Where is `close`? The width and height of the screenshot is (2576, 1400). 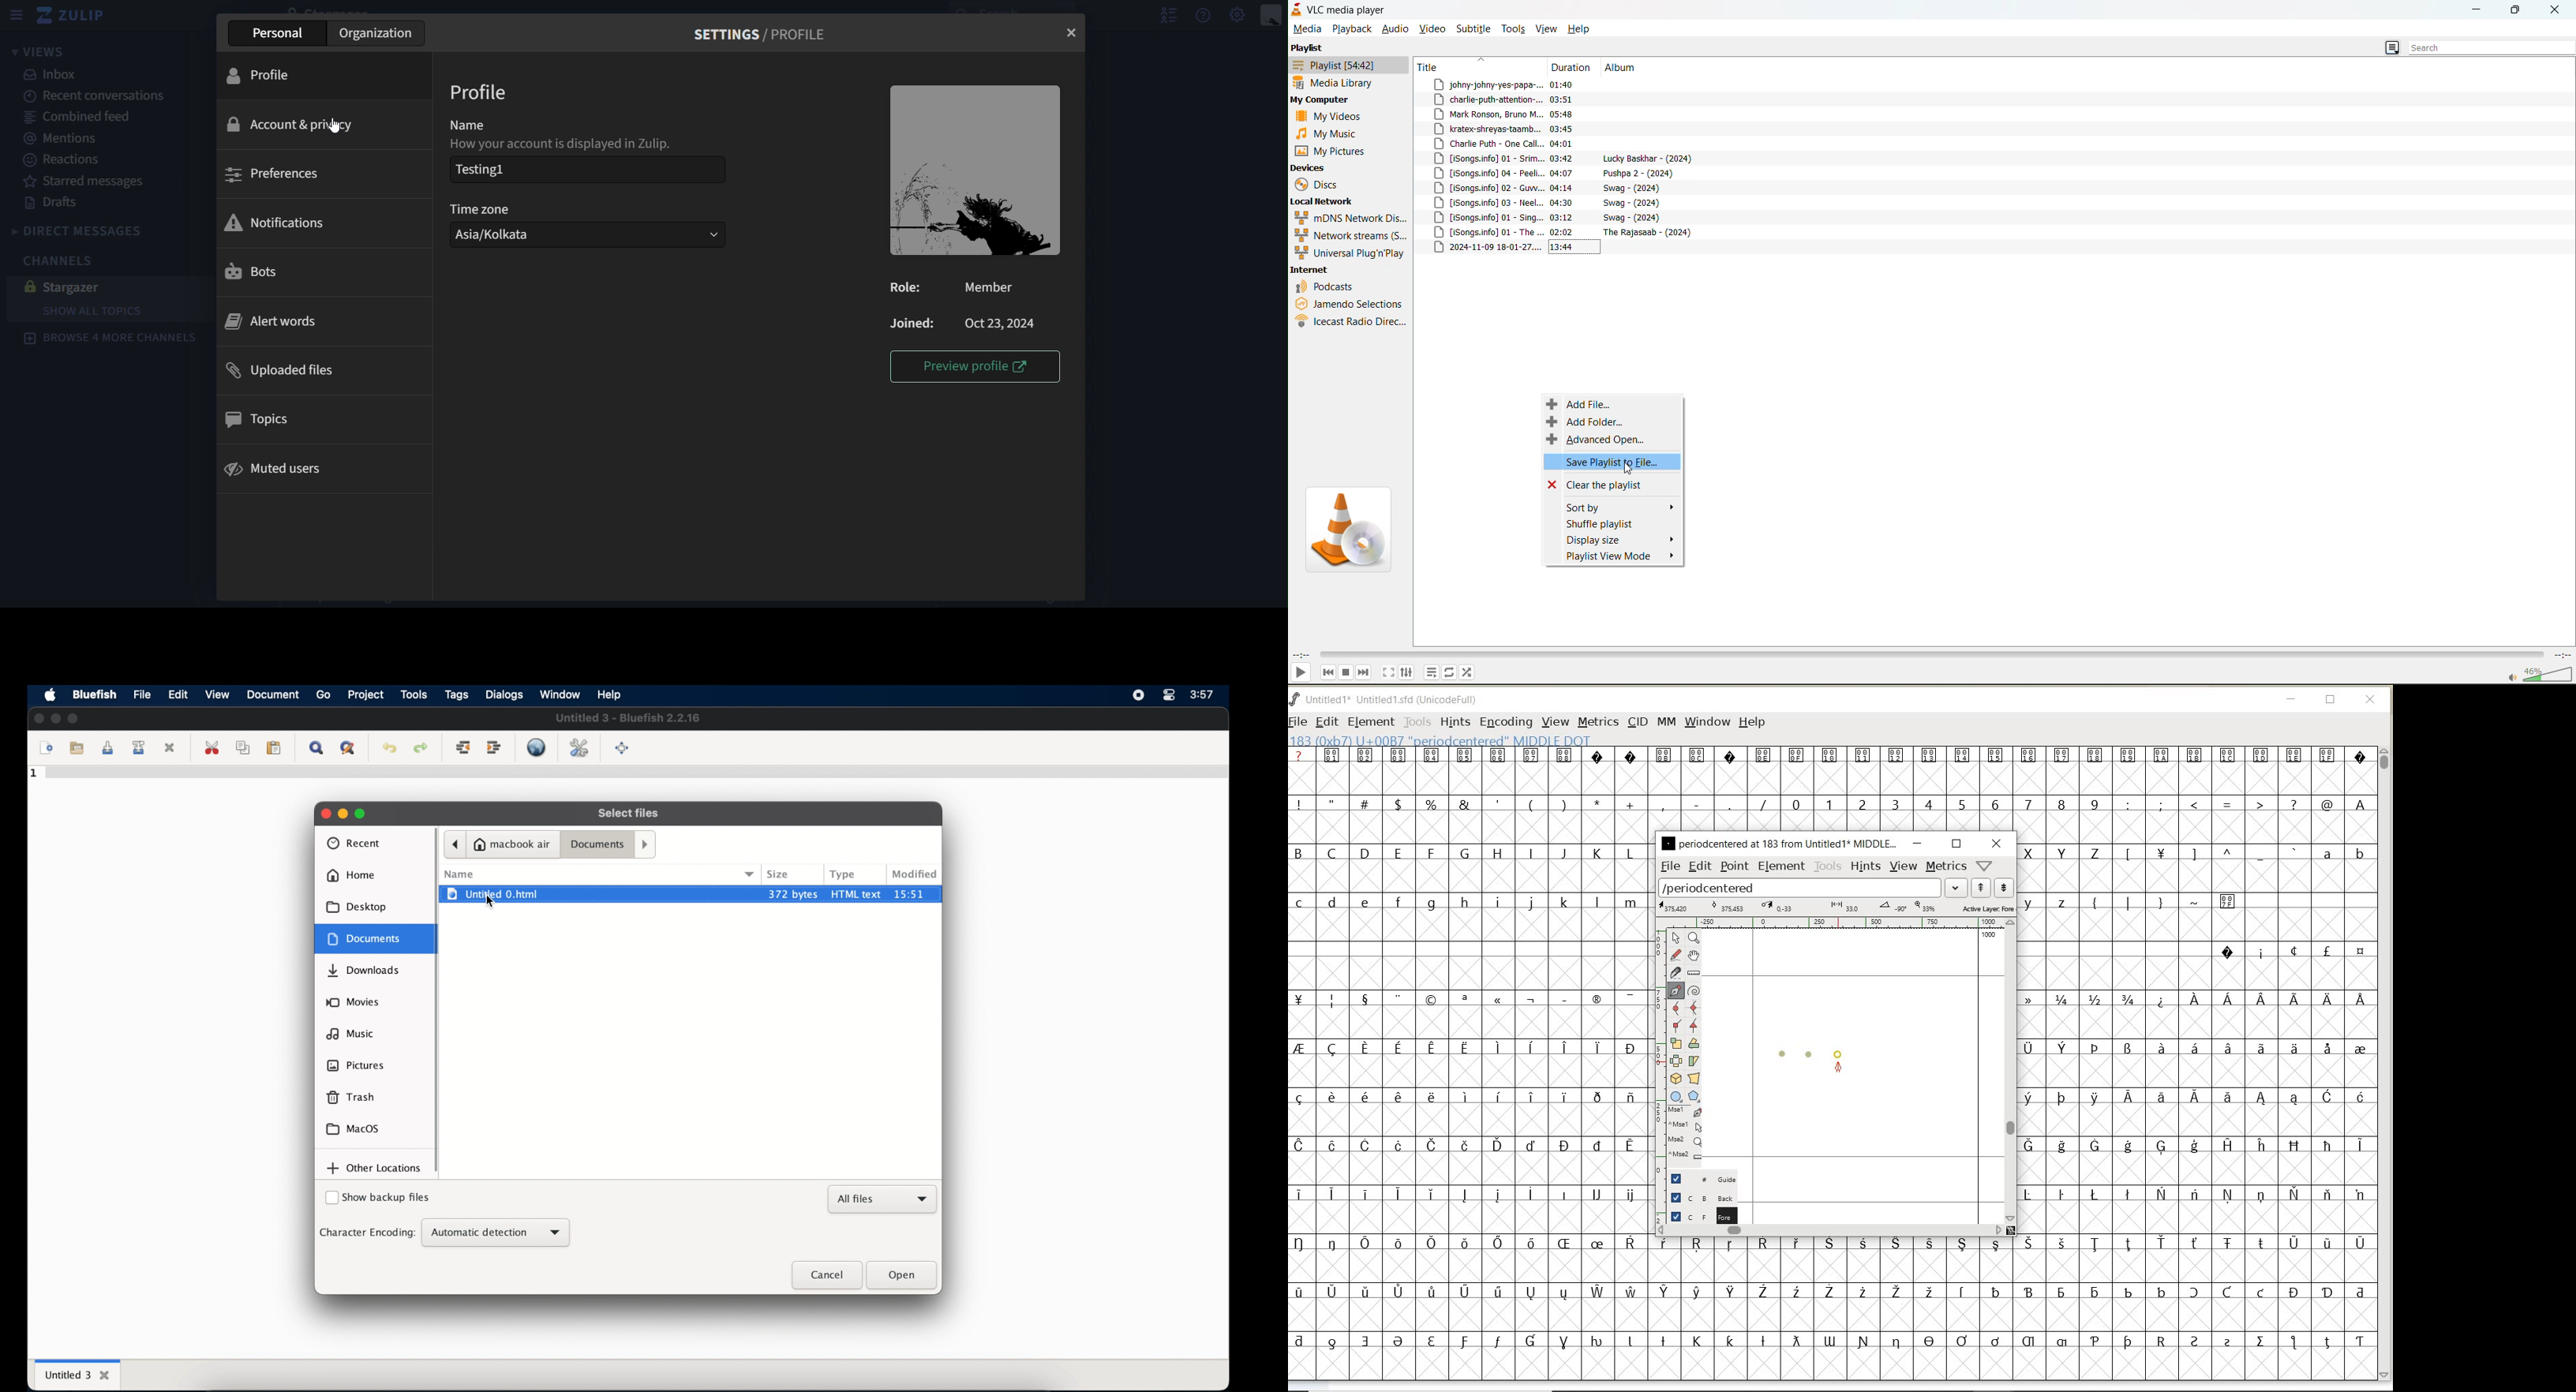 close is located at coordinates (826, 1275).